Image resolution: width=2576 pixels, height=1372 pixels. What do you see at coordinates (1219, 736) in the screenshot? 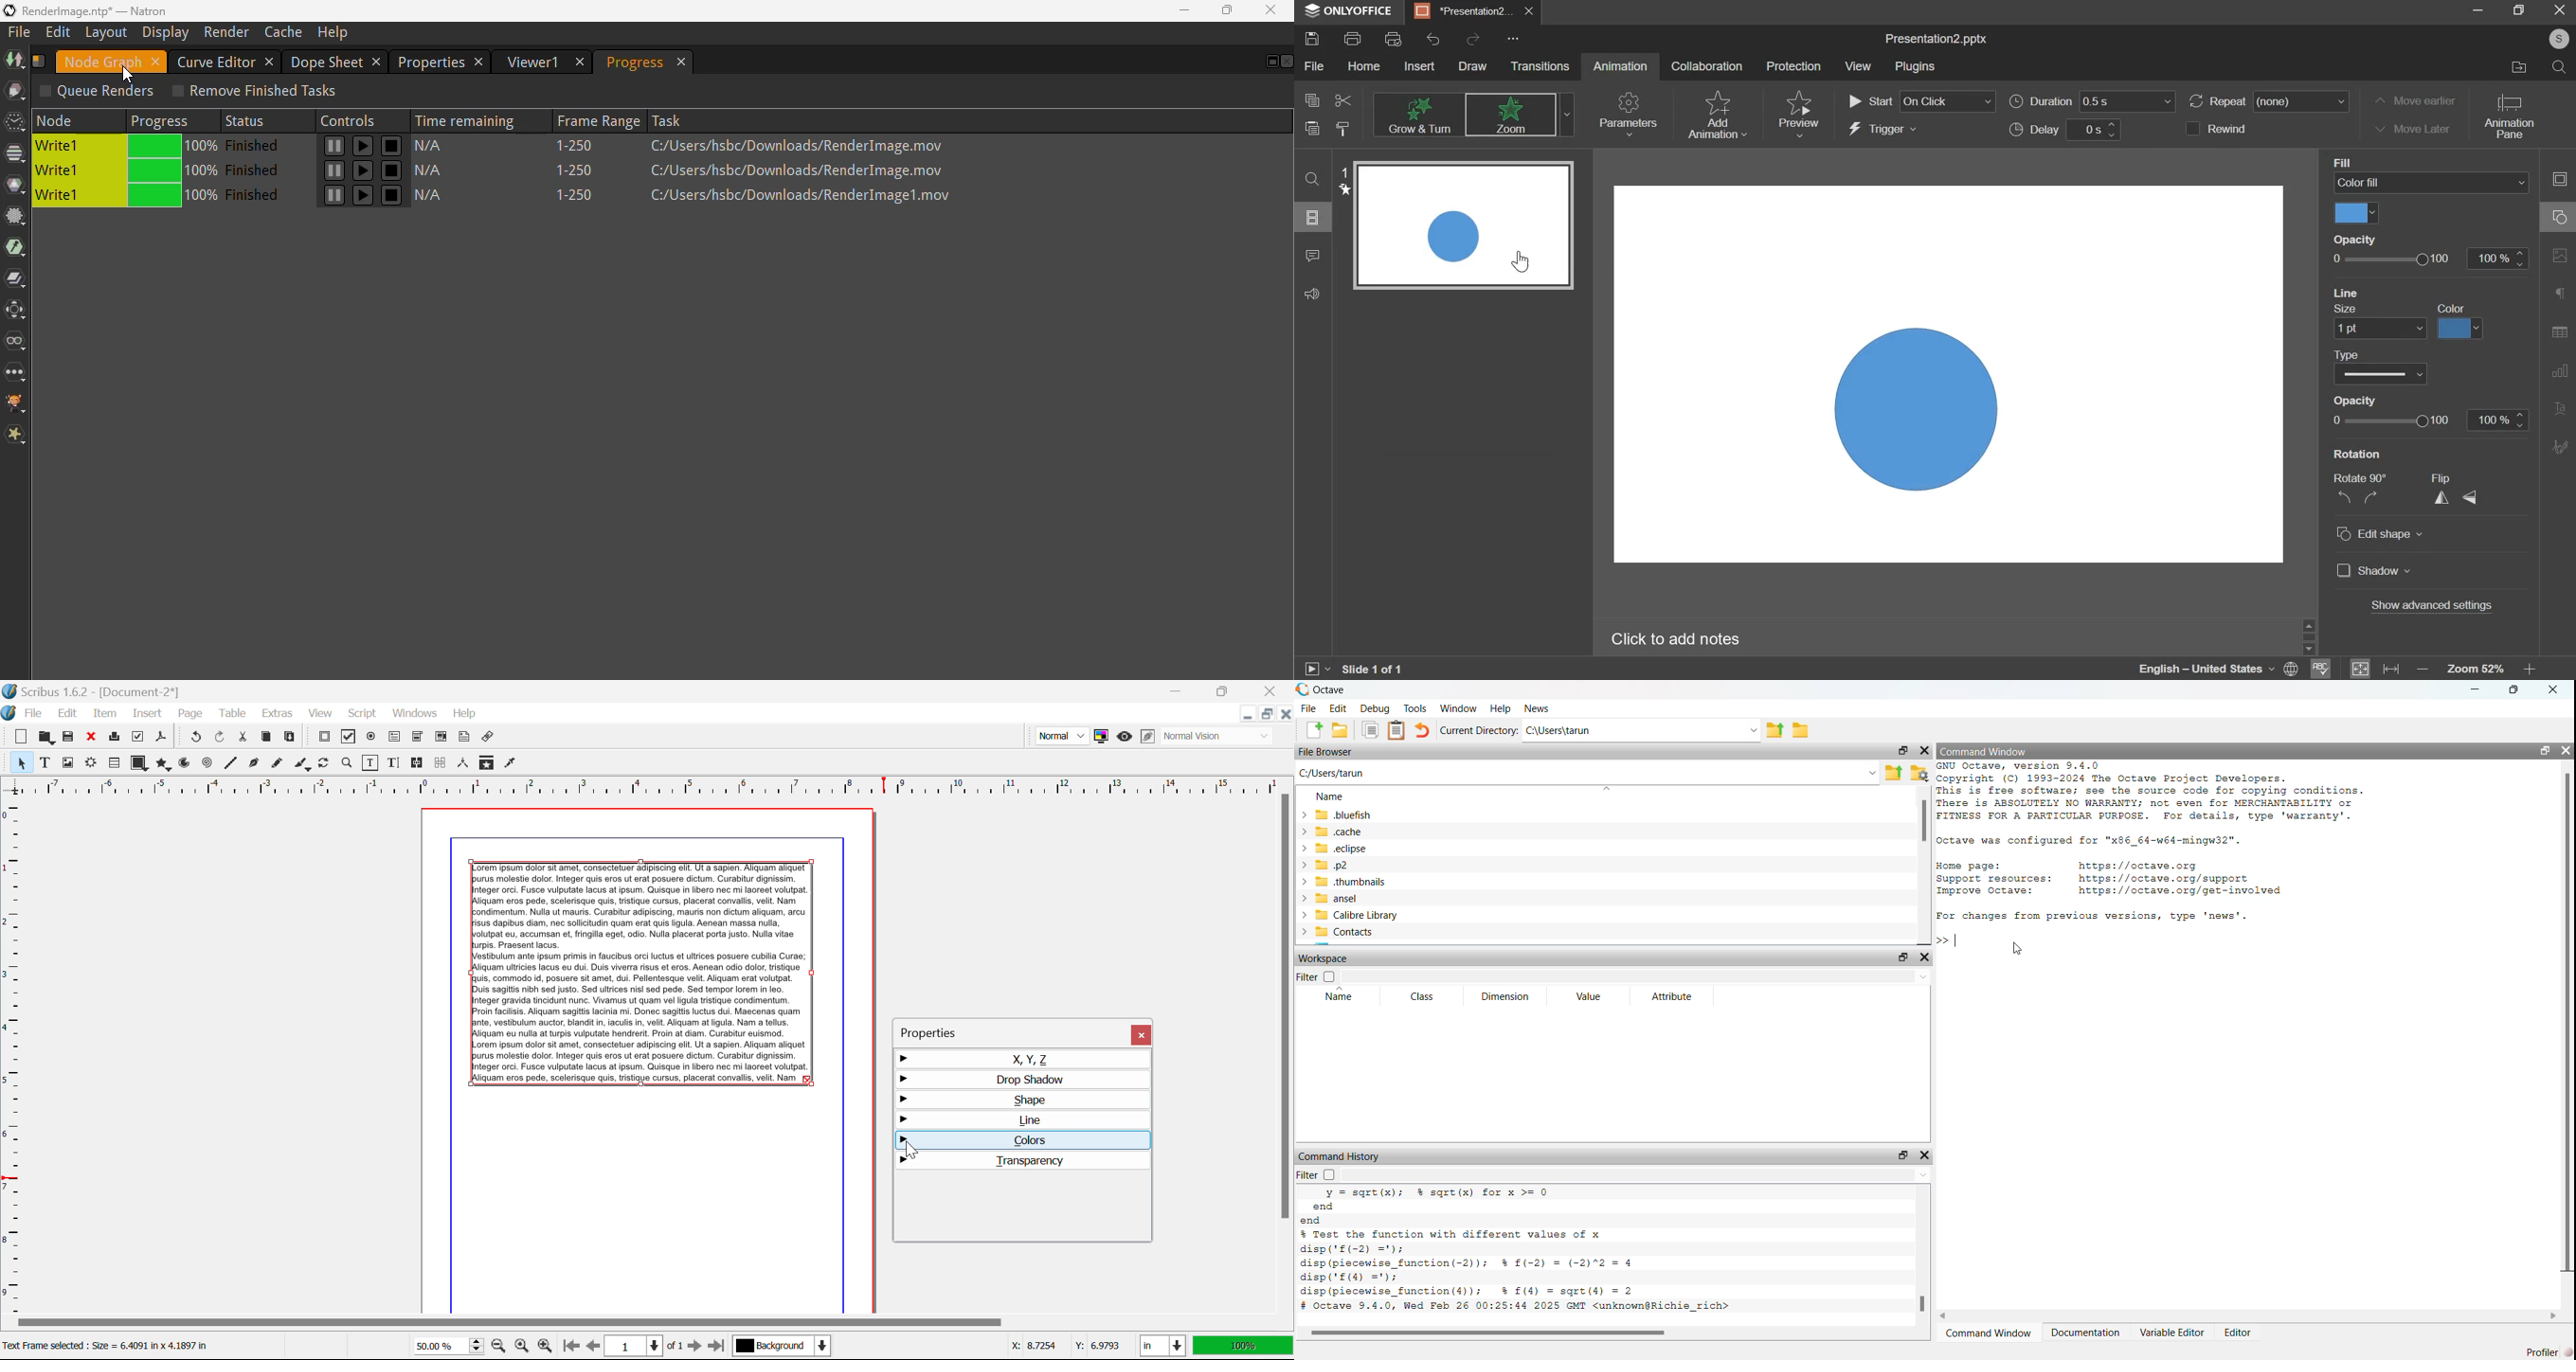
I see `Display Visual Appearance` at bounding box center [1219, 736].